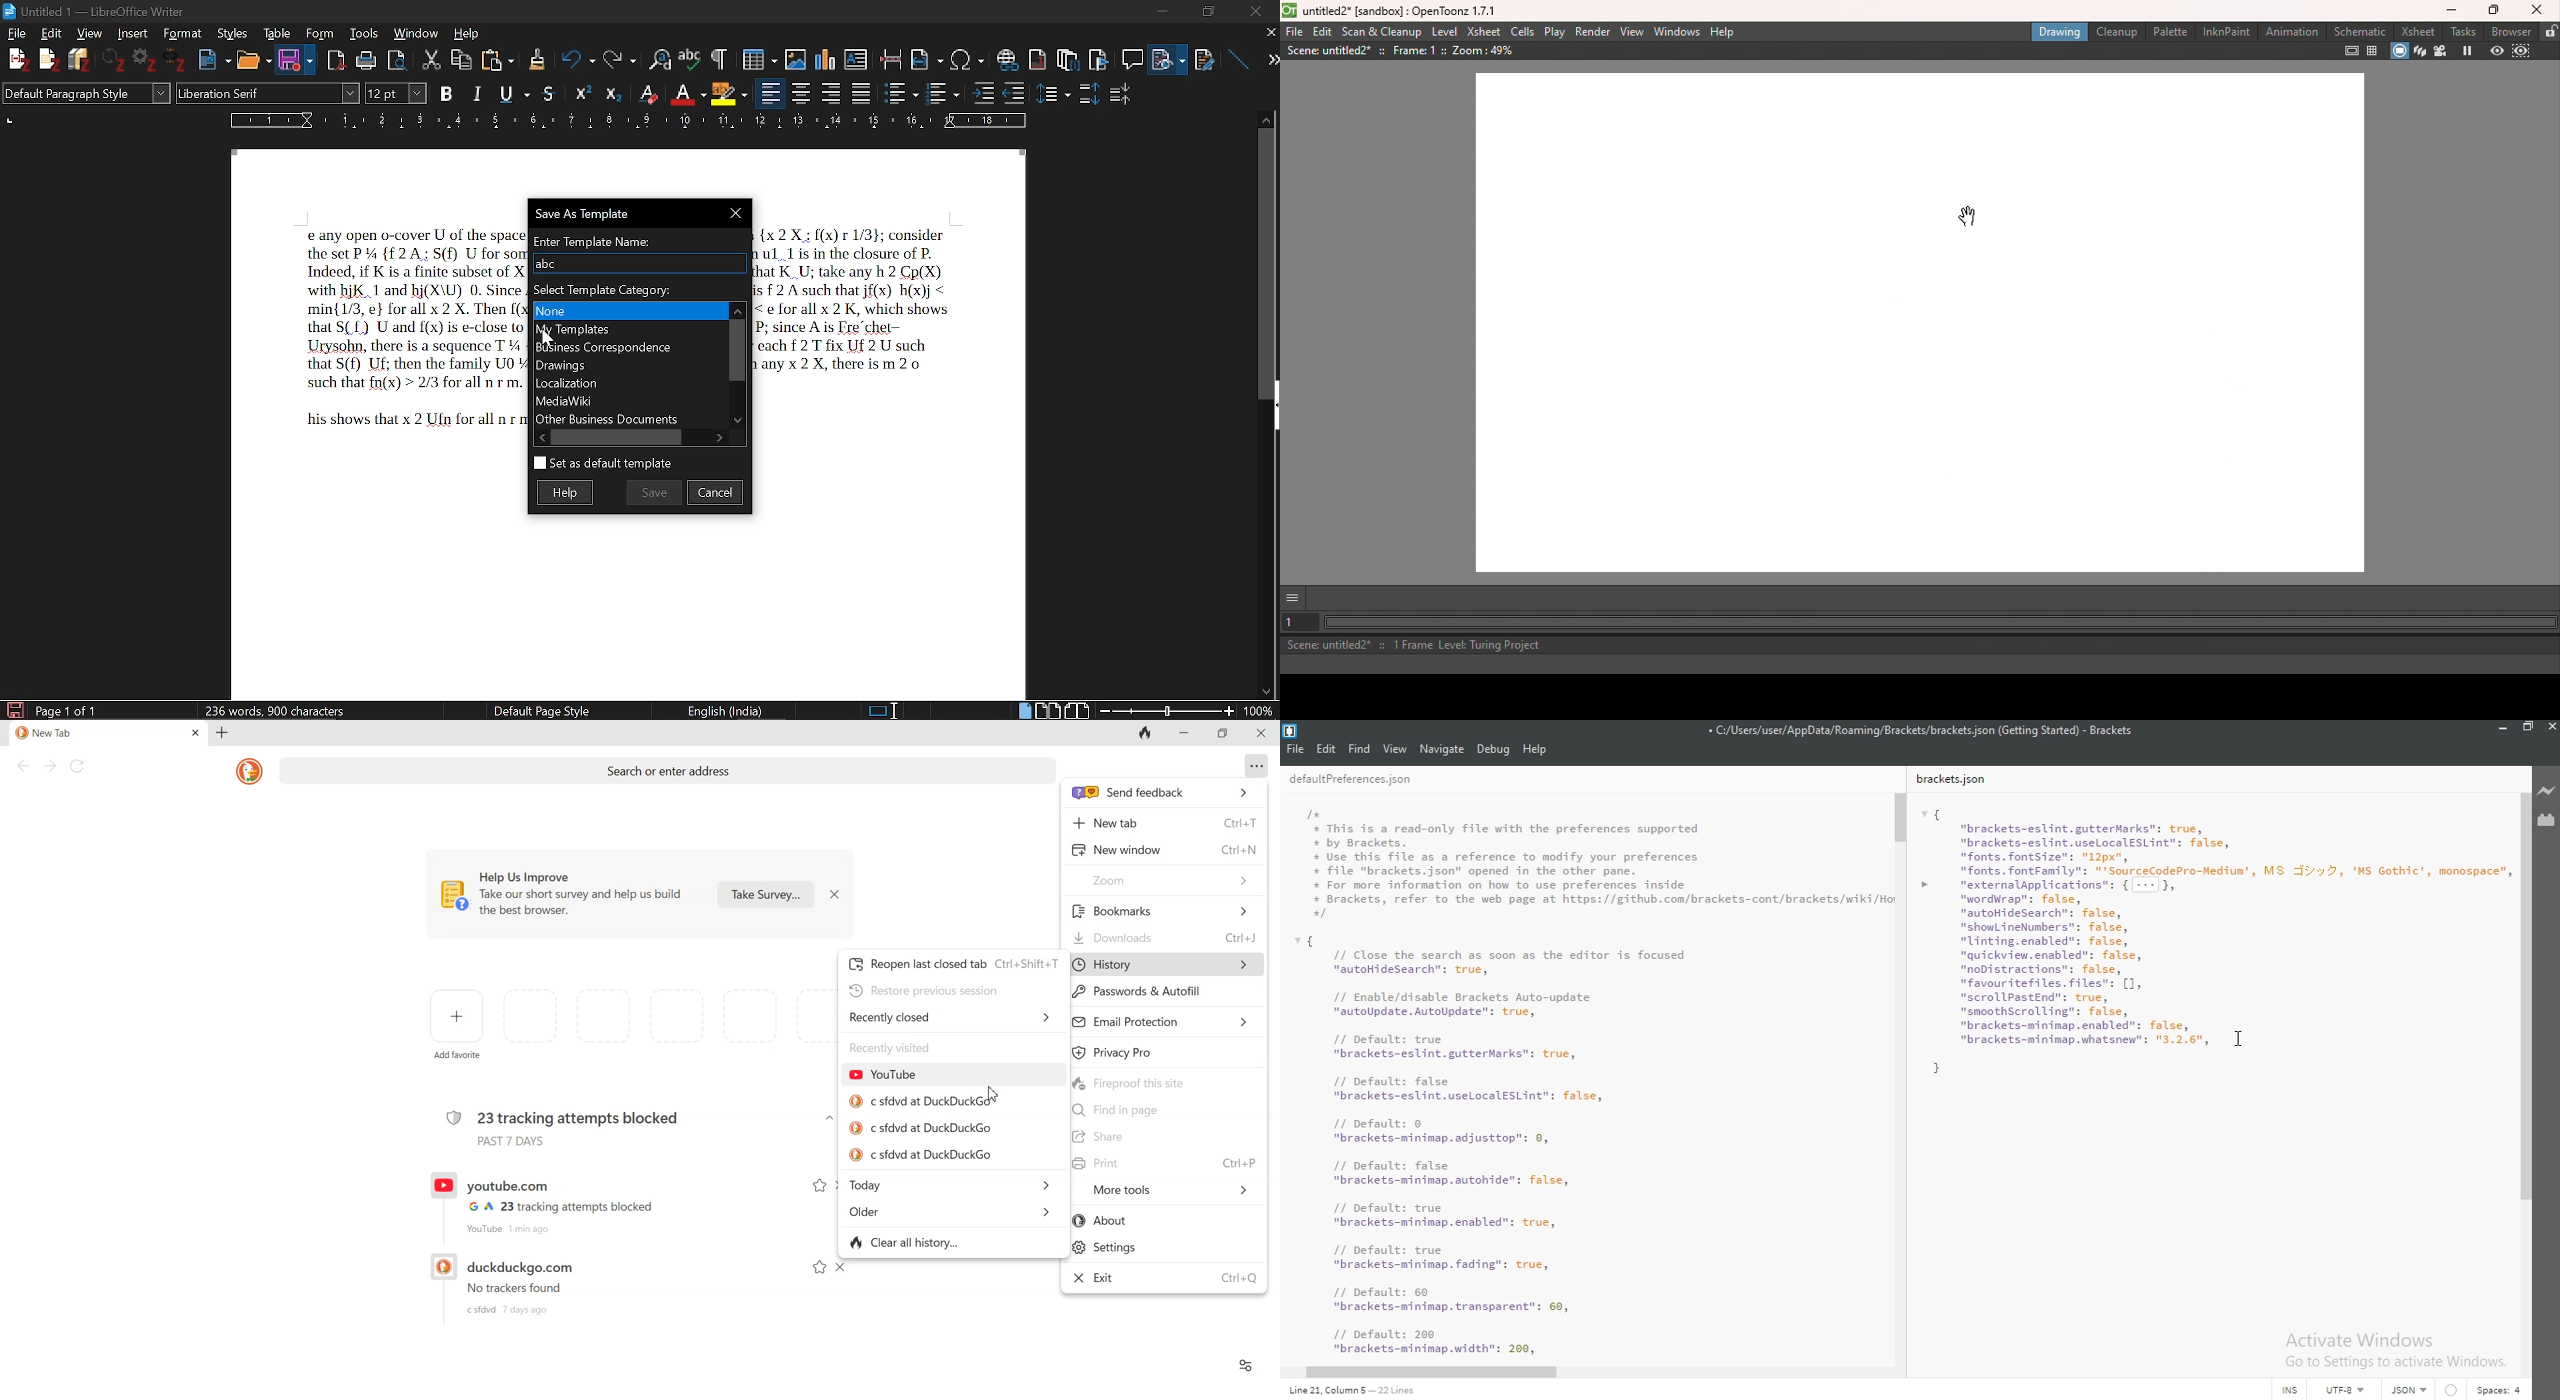  What do you see at coordinates (2117, 31) in the screenshot?
I see `Cleanup` at bounding box center [2117, 31].